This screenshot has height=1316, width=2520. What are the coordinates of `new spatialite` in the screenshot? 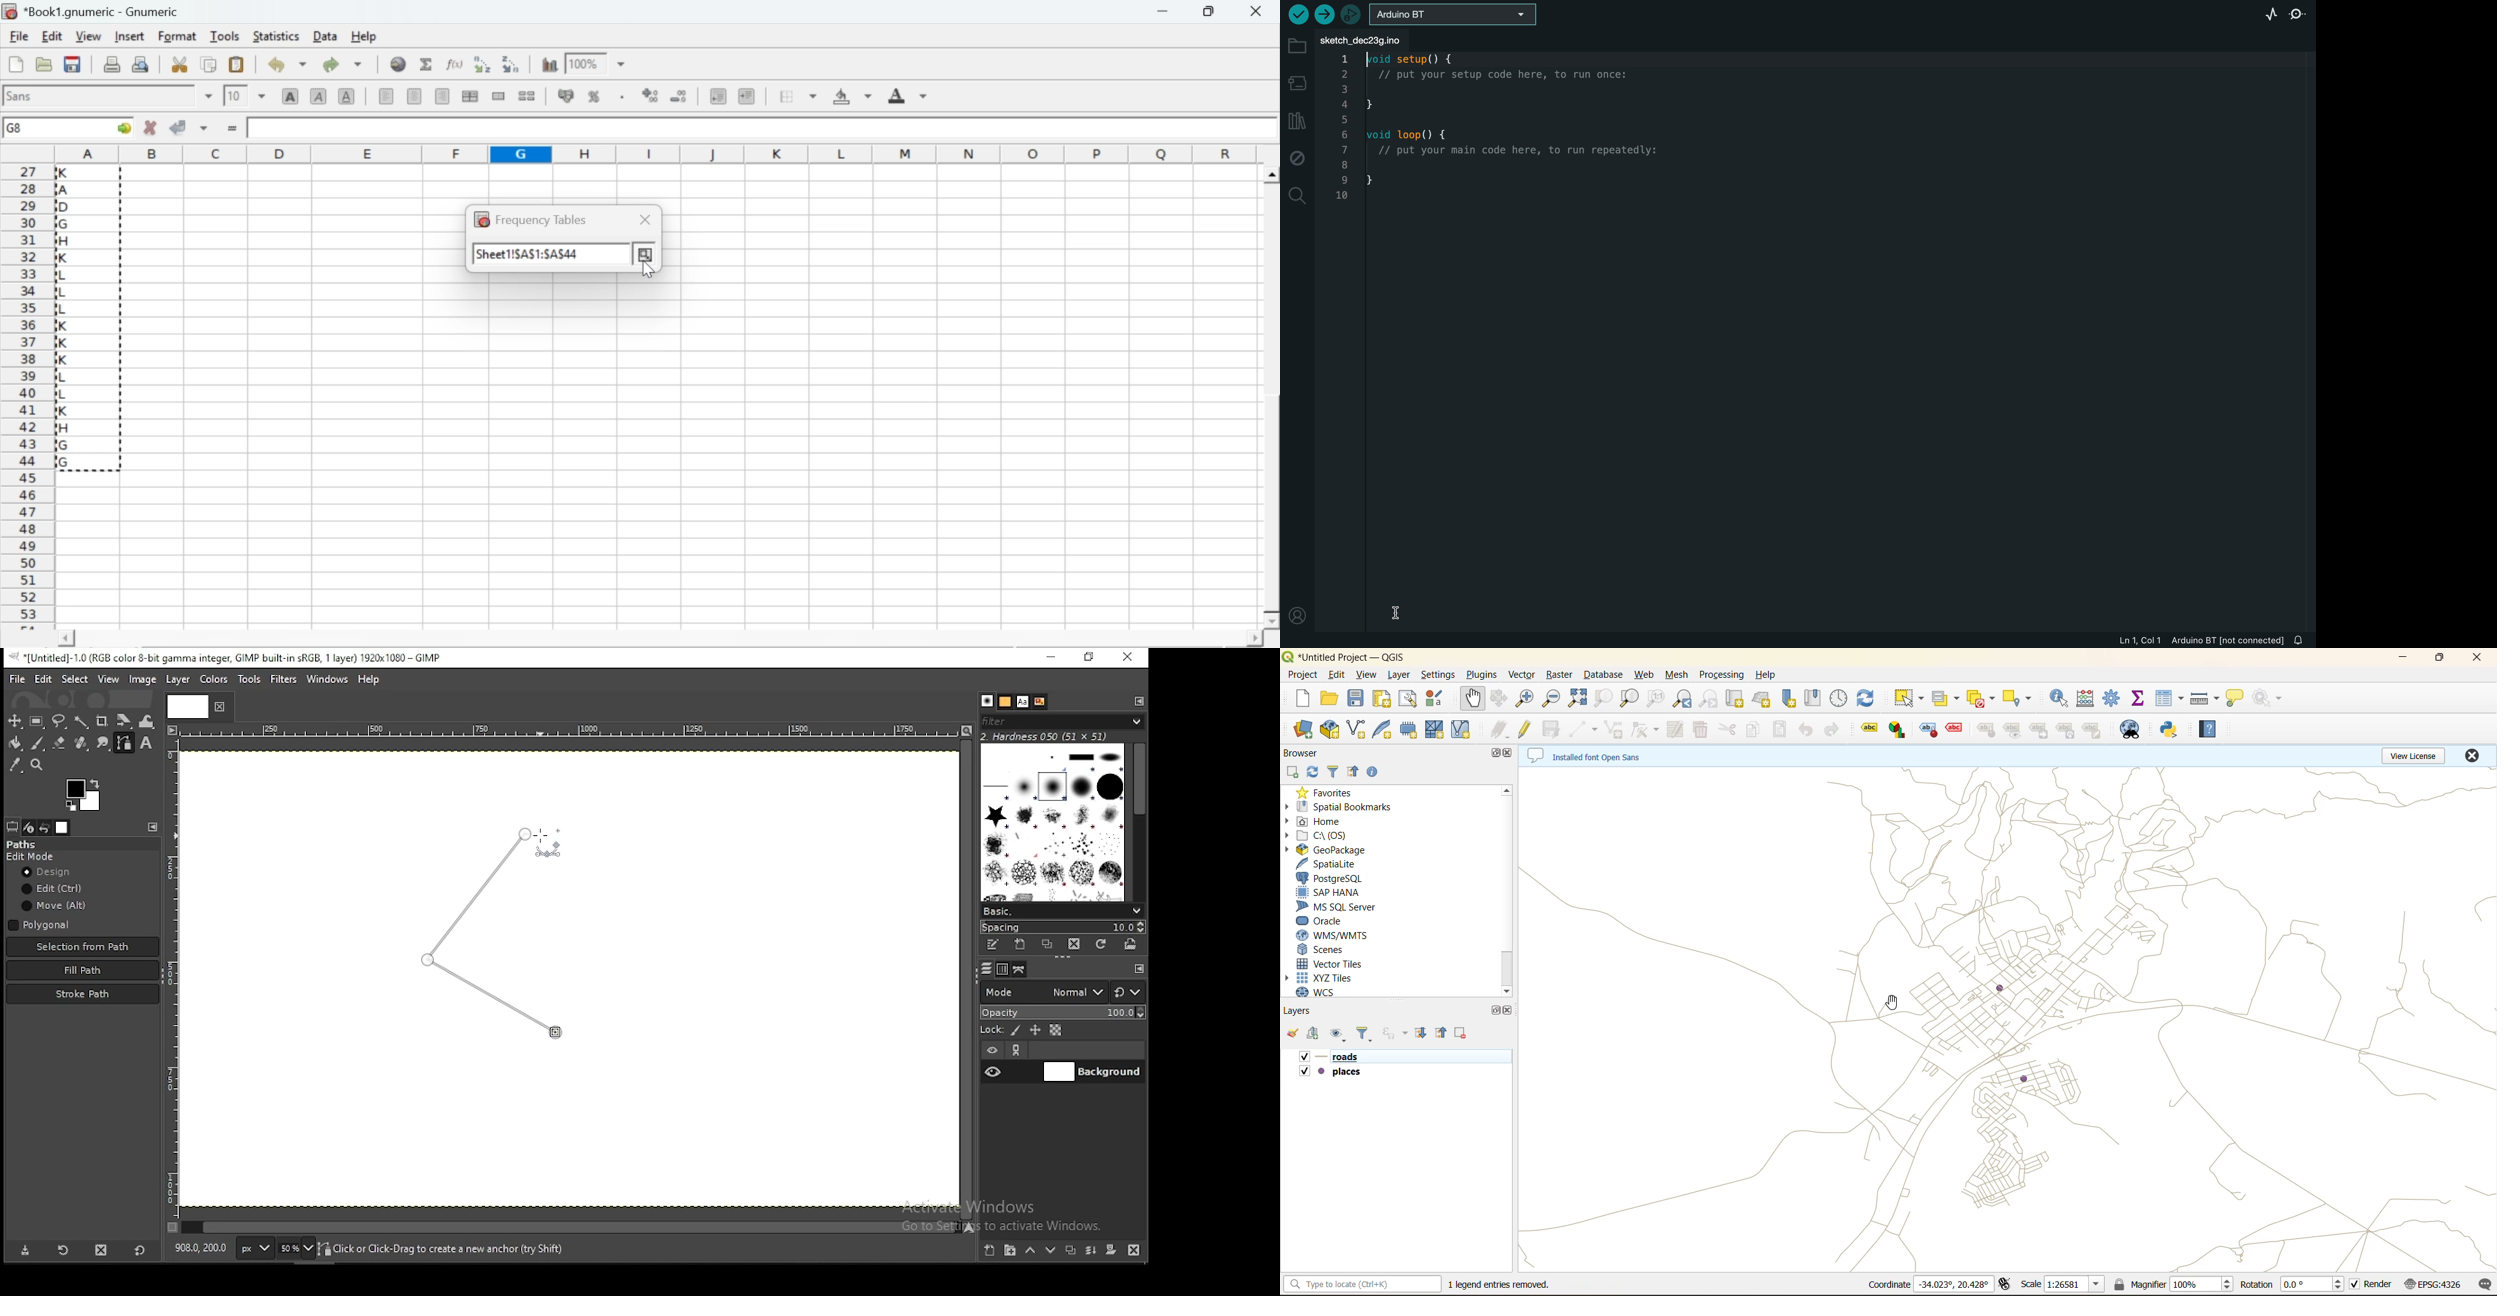 It's located at (1387, 730).